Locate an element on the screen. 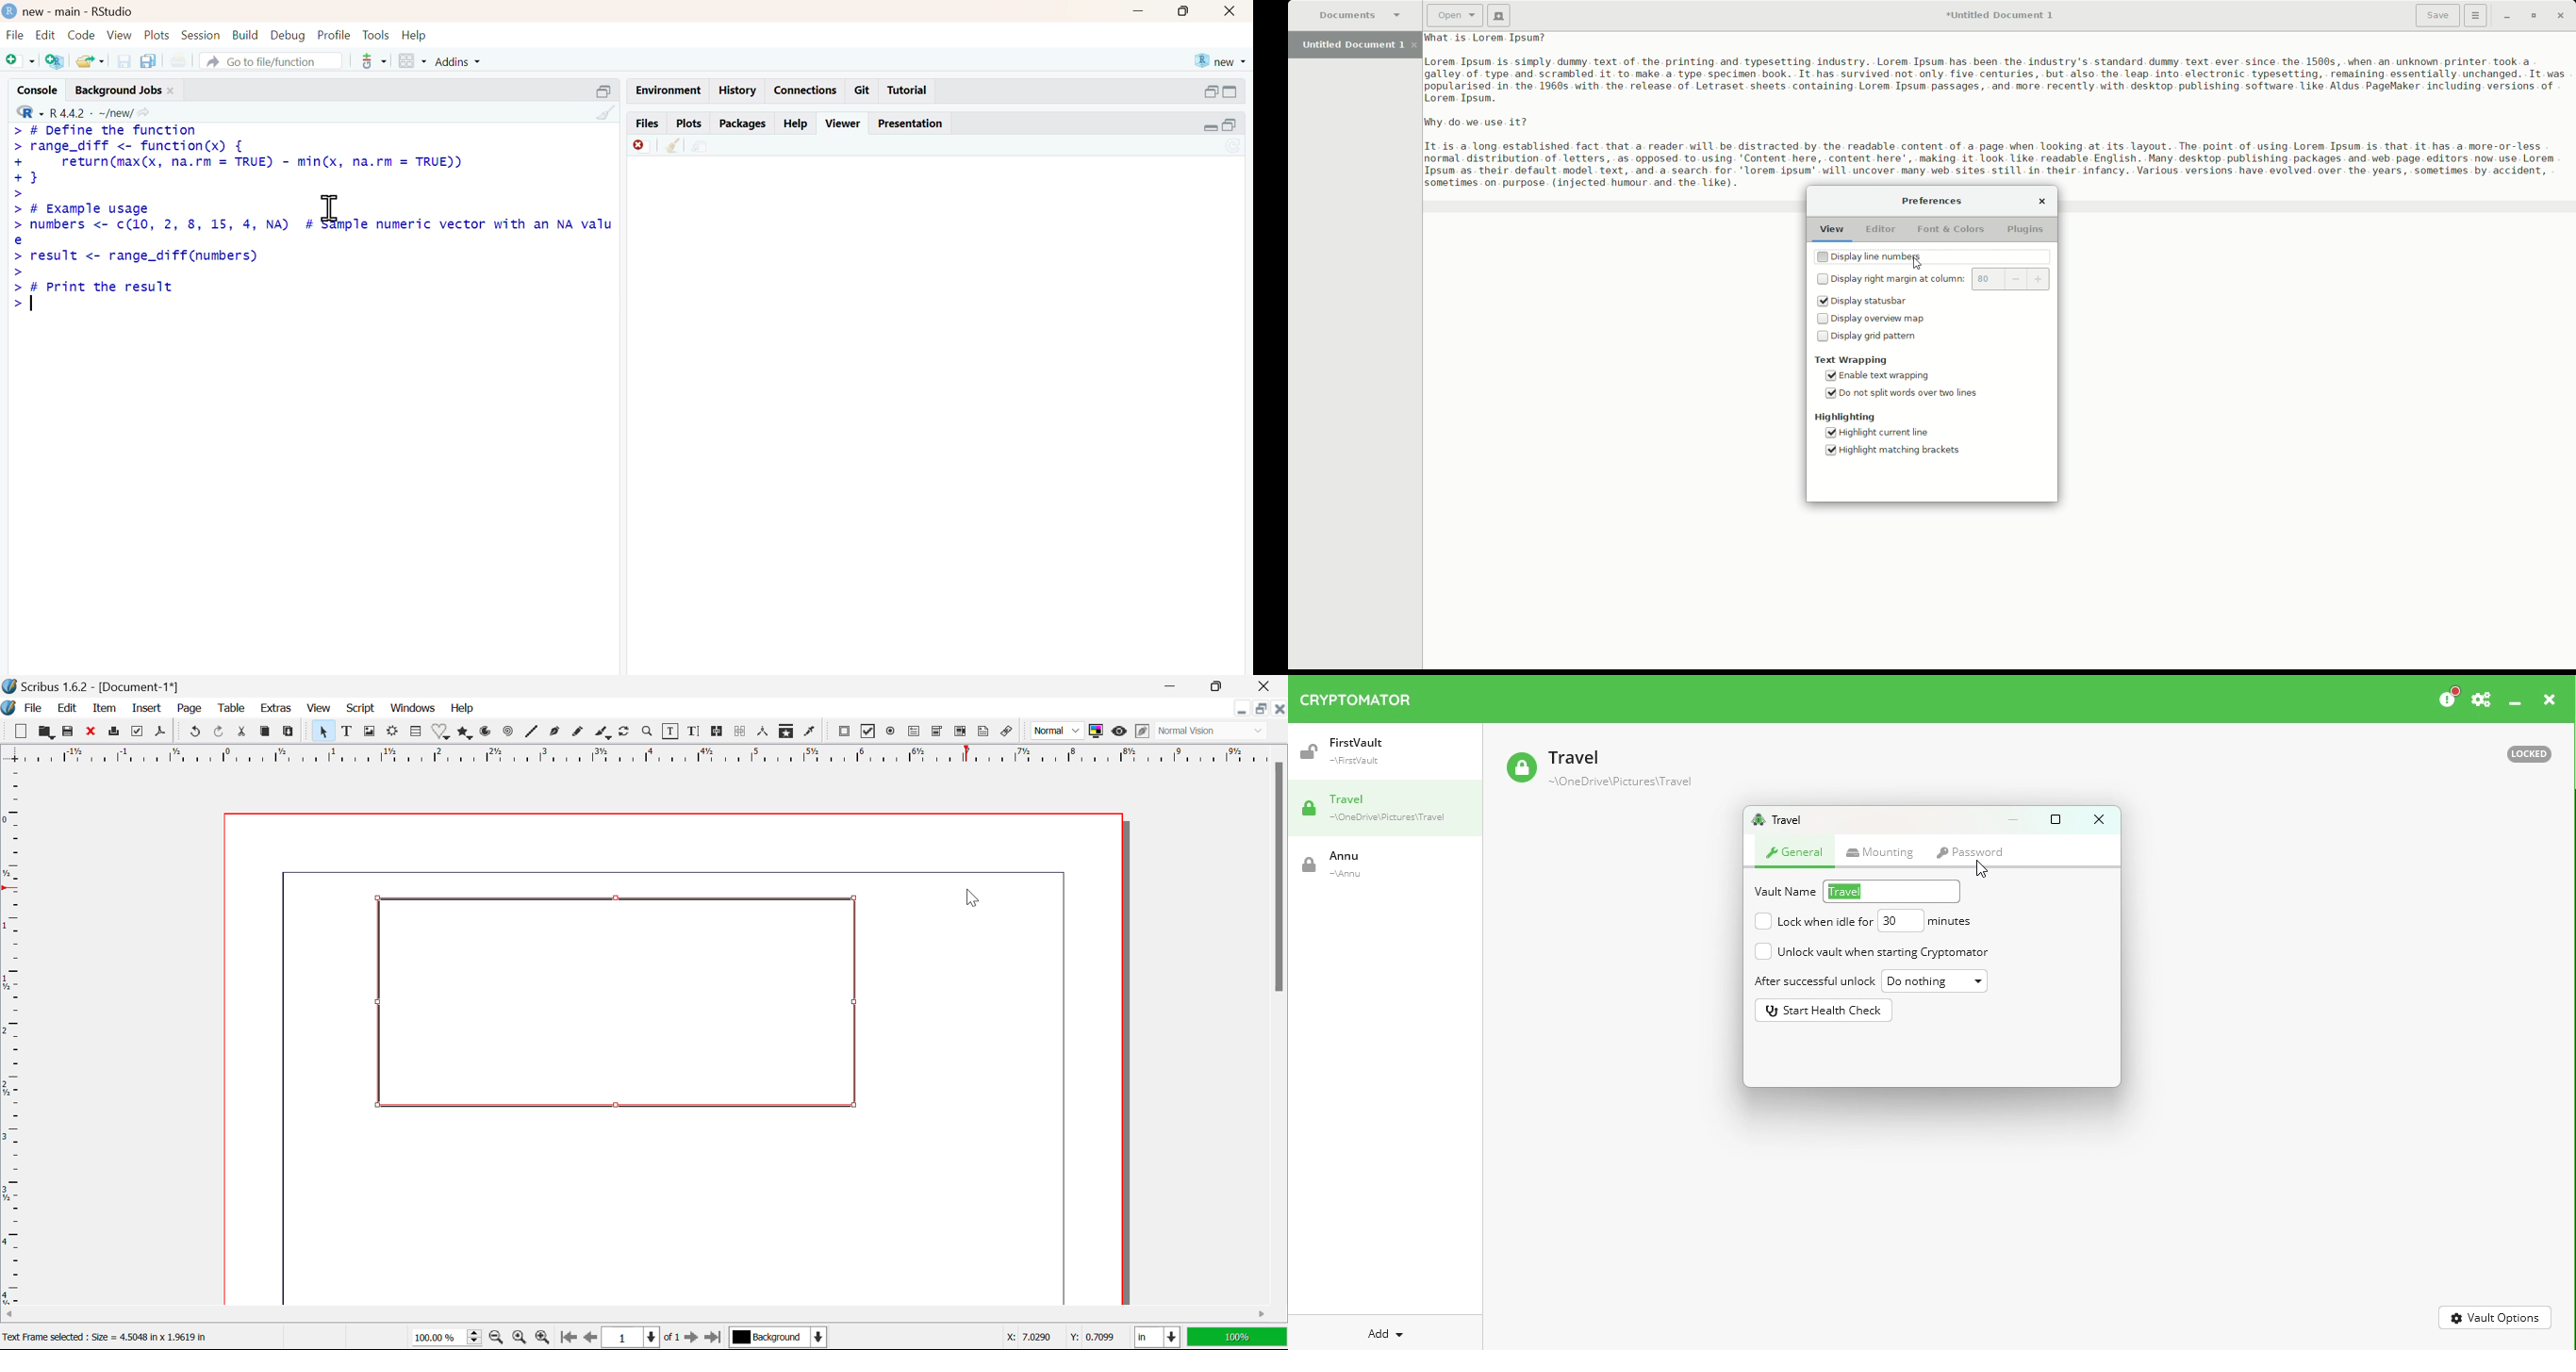 Image resolution: width=2576 pixels, height=1372 pixels. Copy is located at coordinates (266, 731).